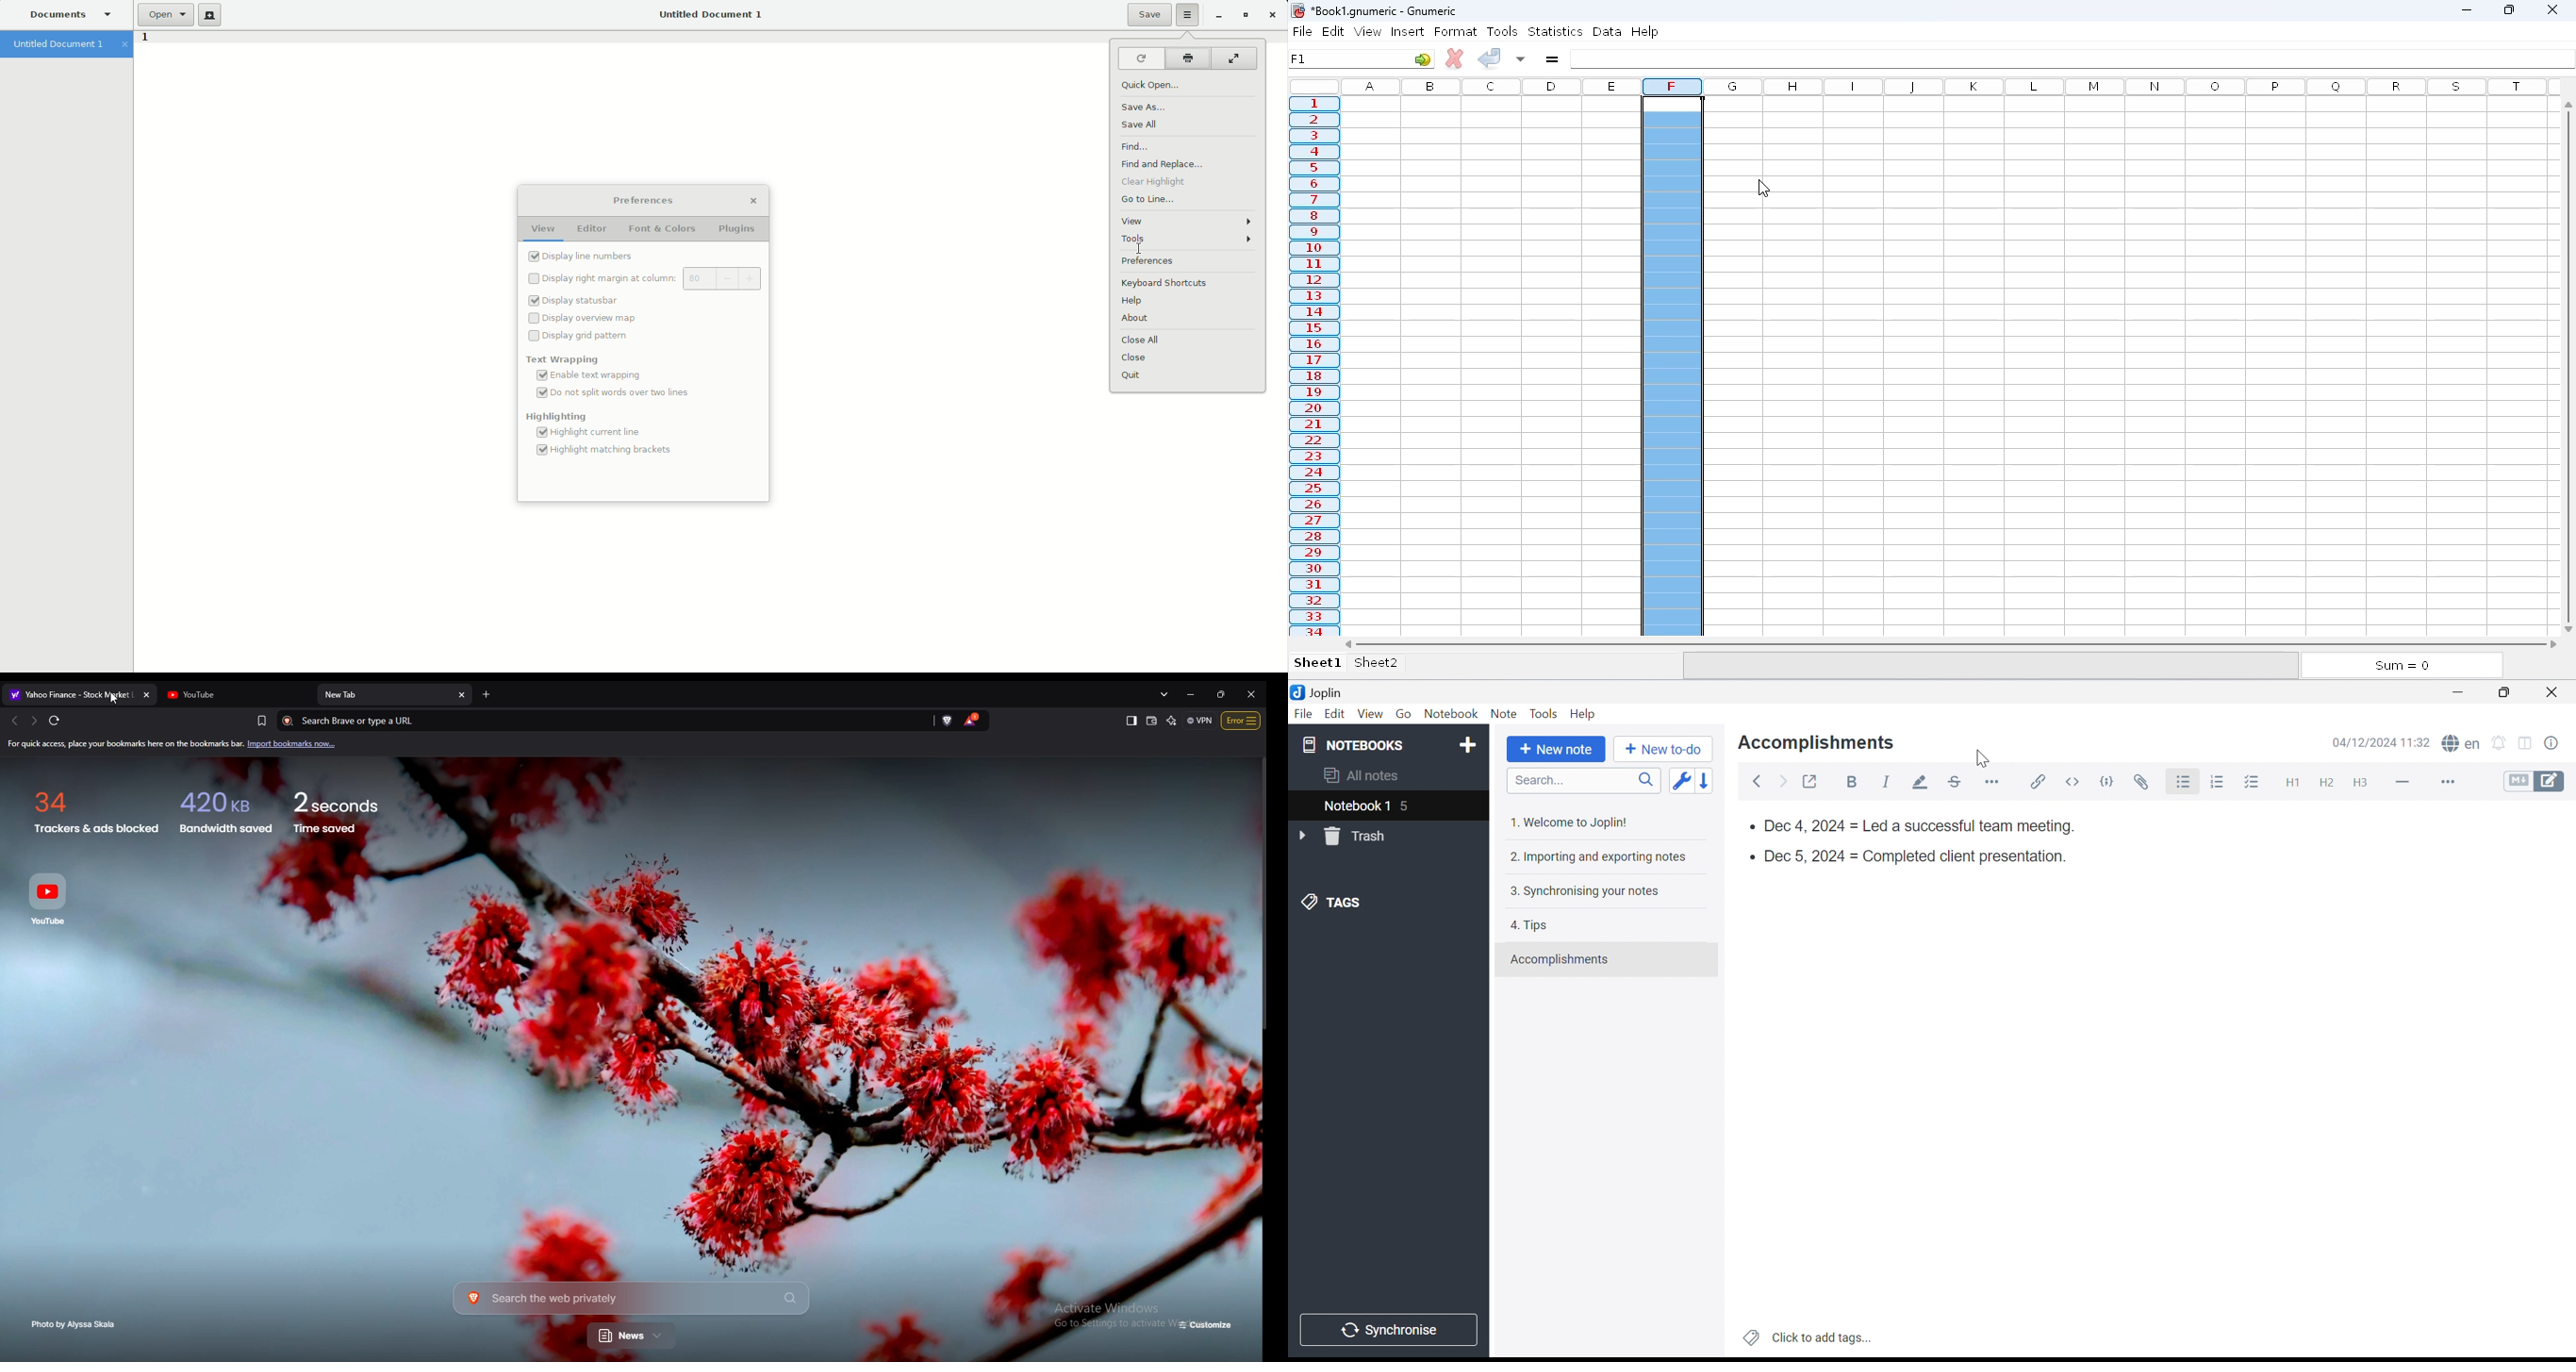 Image resolution: width=2576 pixels, height=1372 pixels. What do you see at coordinates (739, 230) in the screenshot?
I see `Plugins` at bounding box center [739, 230].